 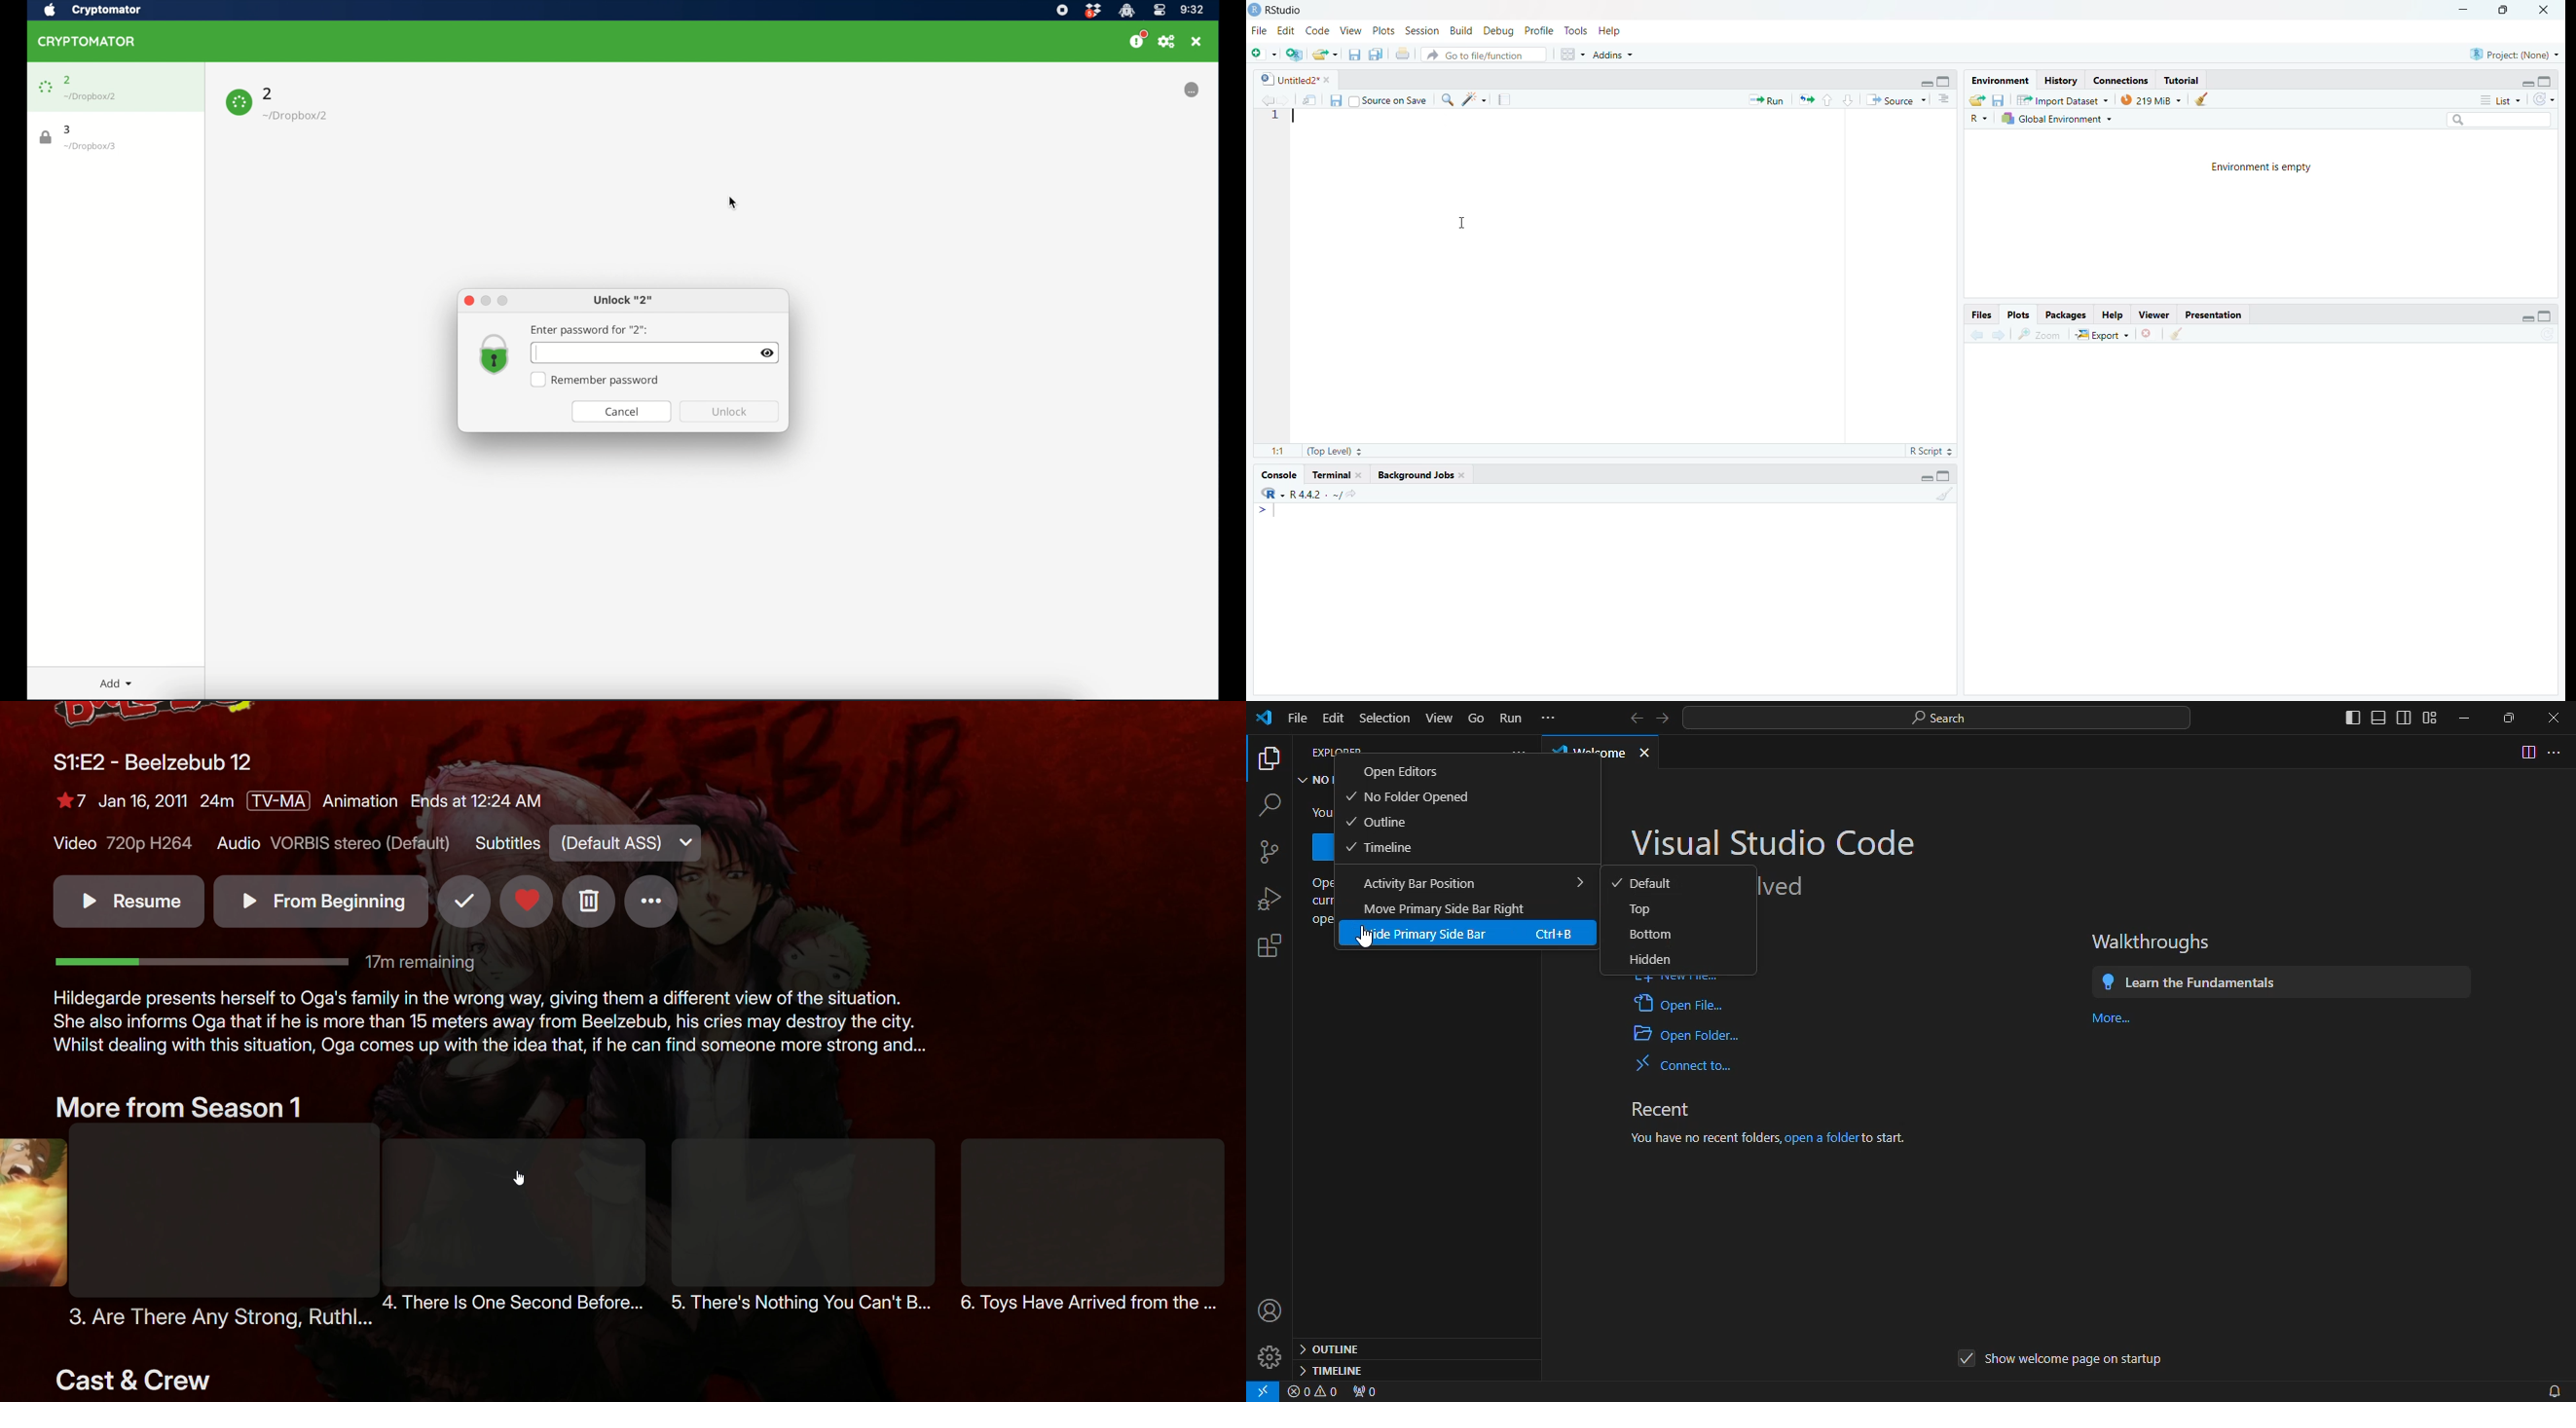 I want to click on Source on Save, so click(x=1388, y=99).